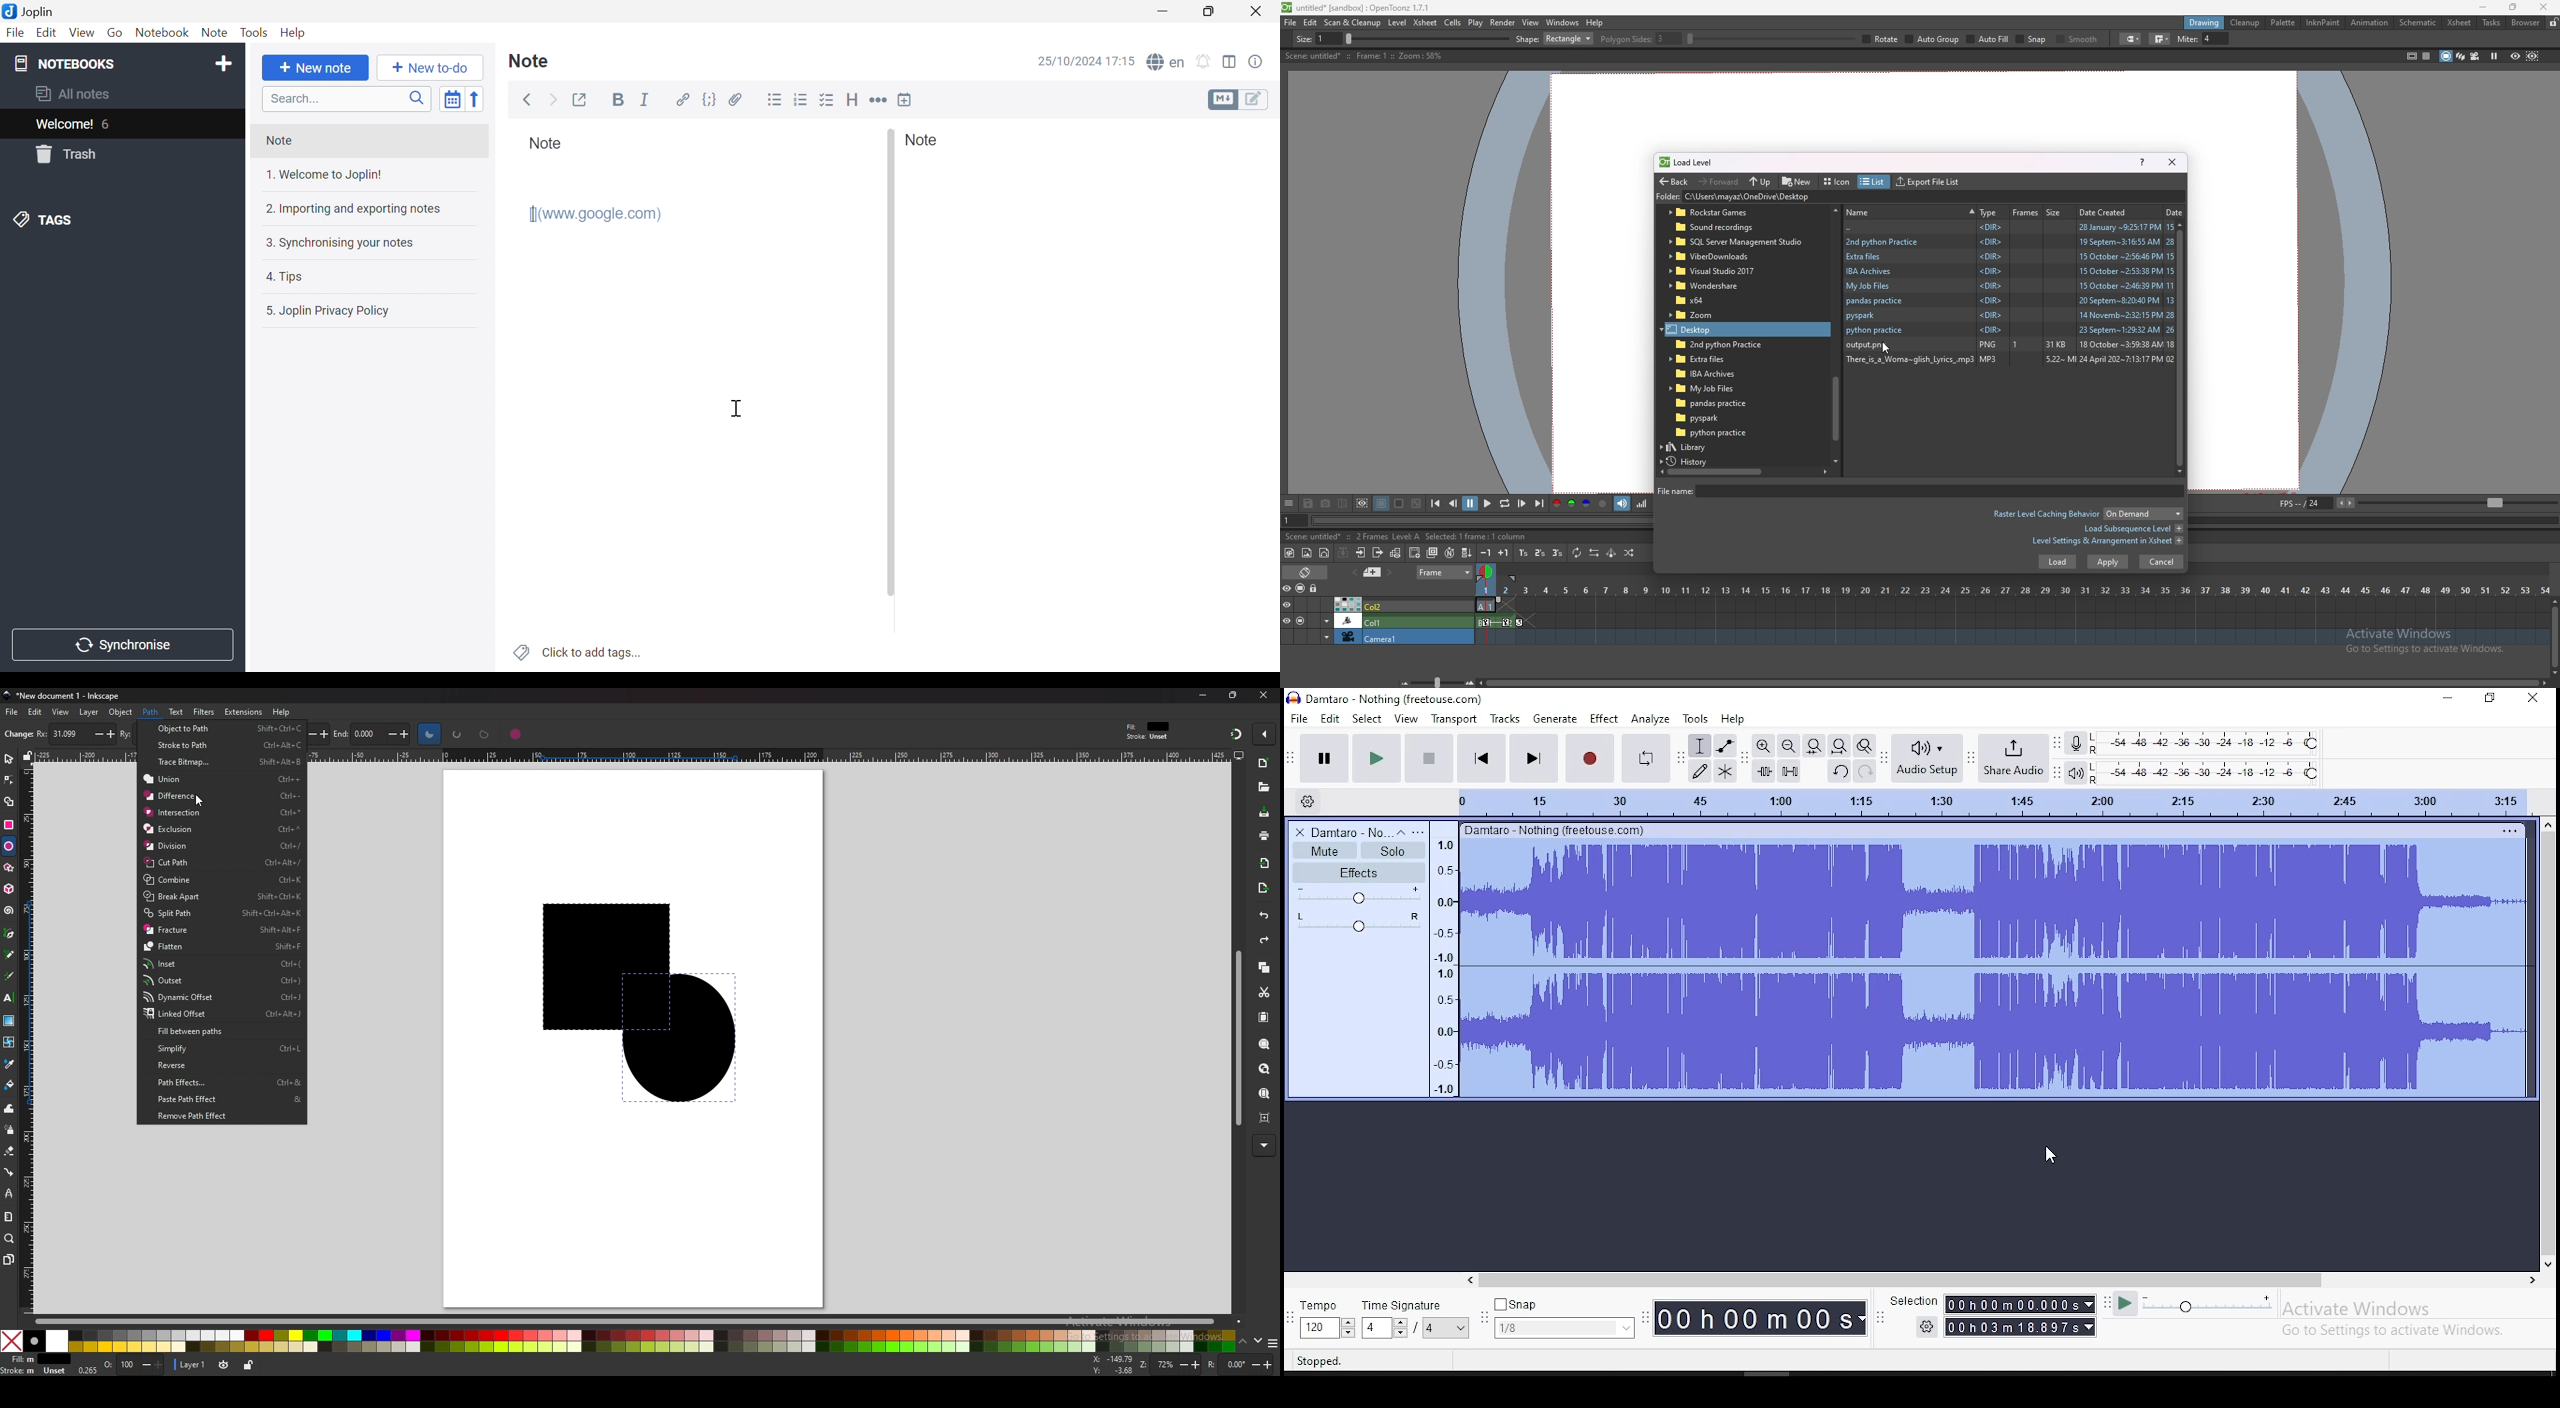 The image size is (2576, 1428). What do you see at coordinates (1725, 746) in the screenshot?
I see `envelope tool` at bounding box center [1725, 746].